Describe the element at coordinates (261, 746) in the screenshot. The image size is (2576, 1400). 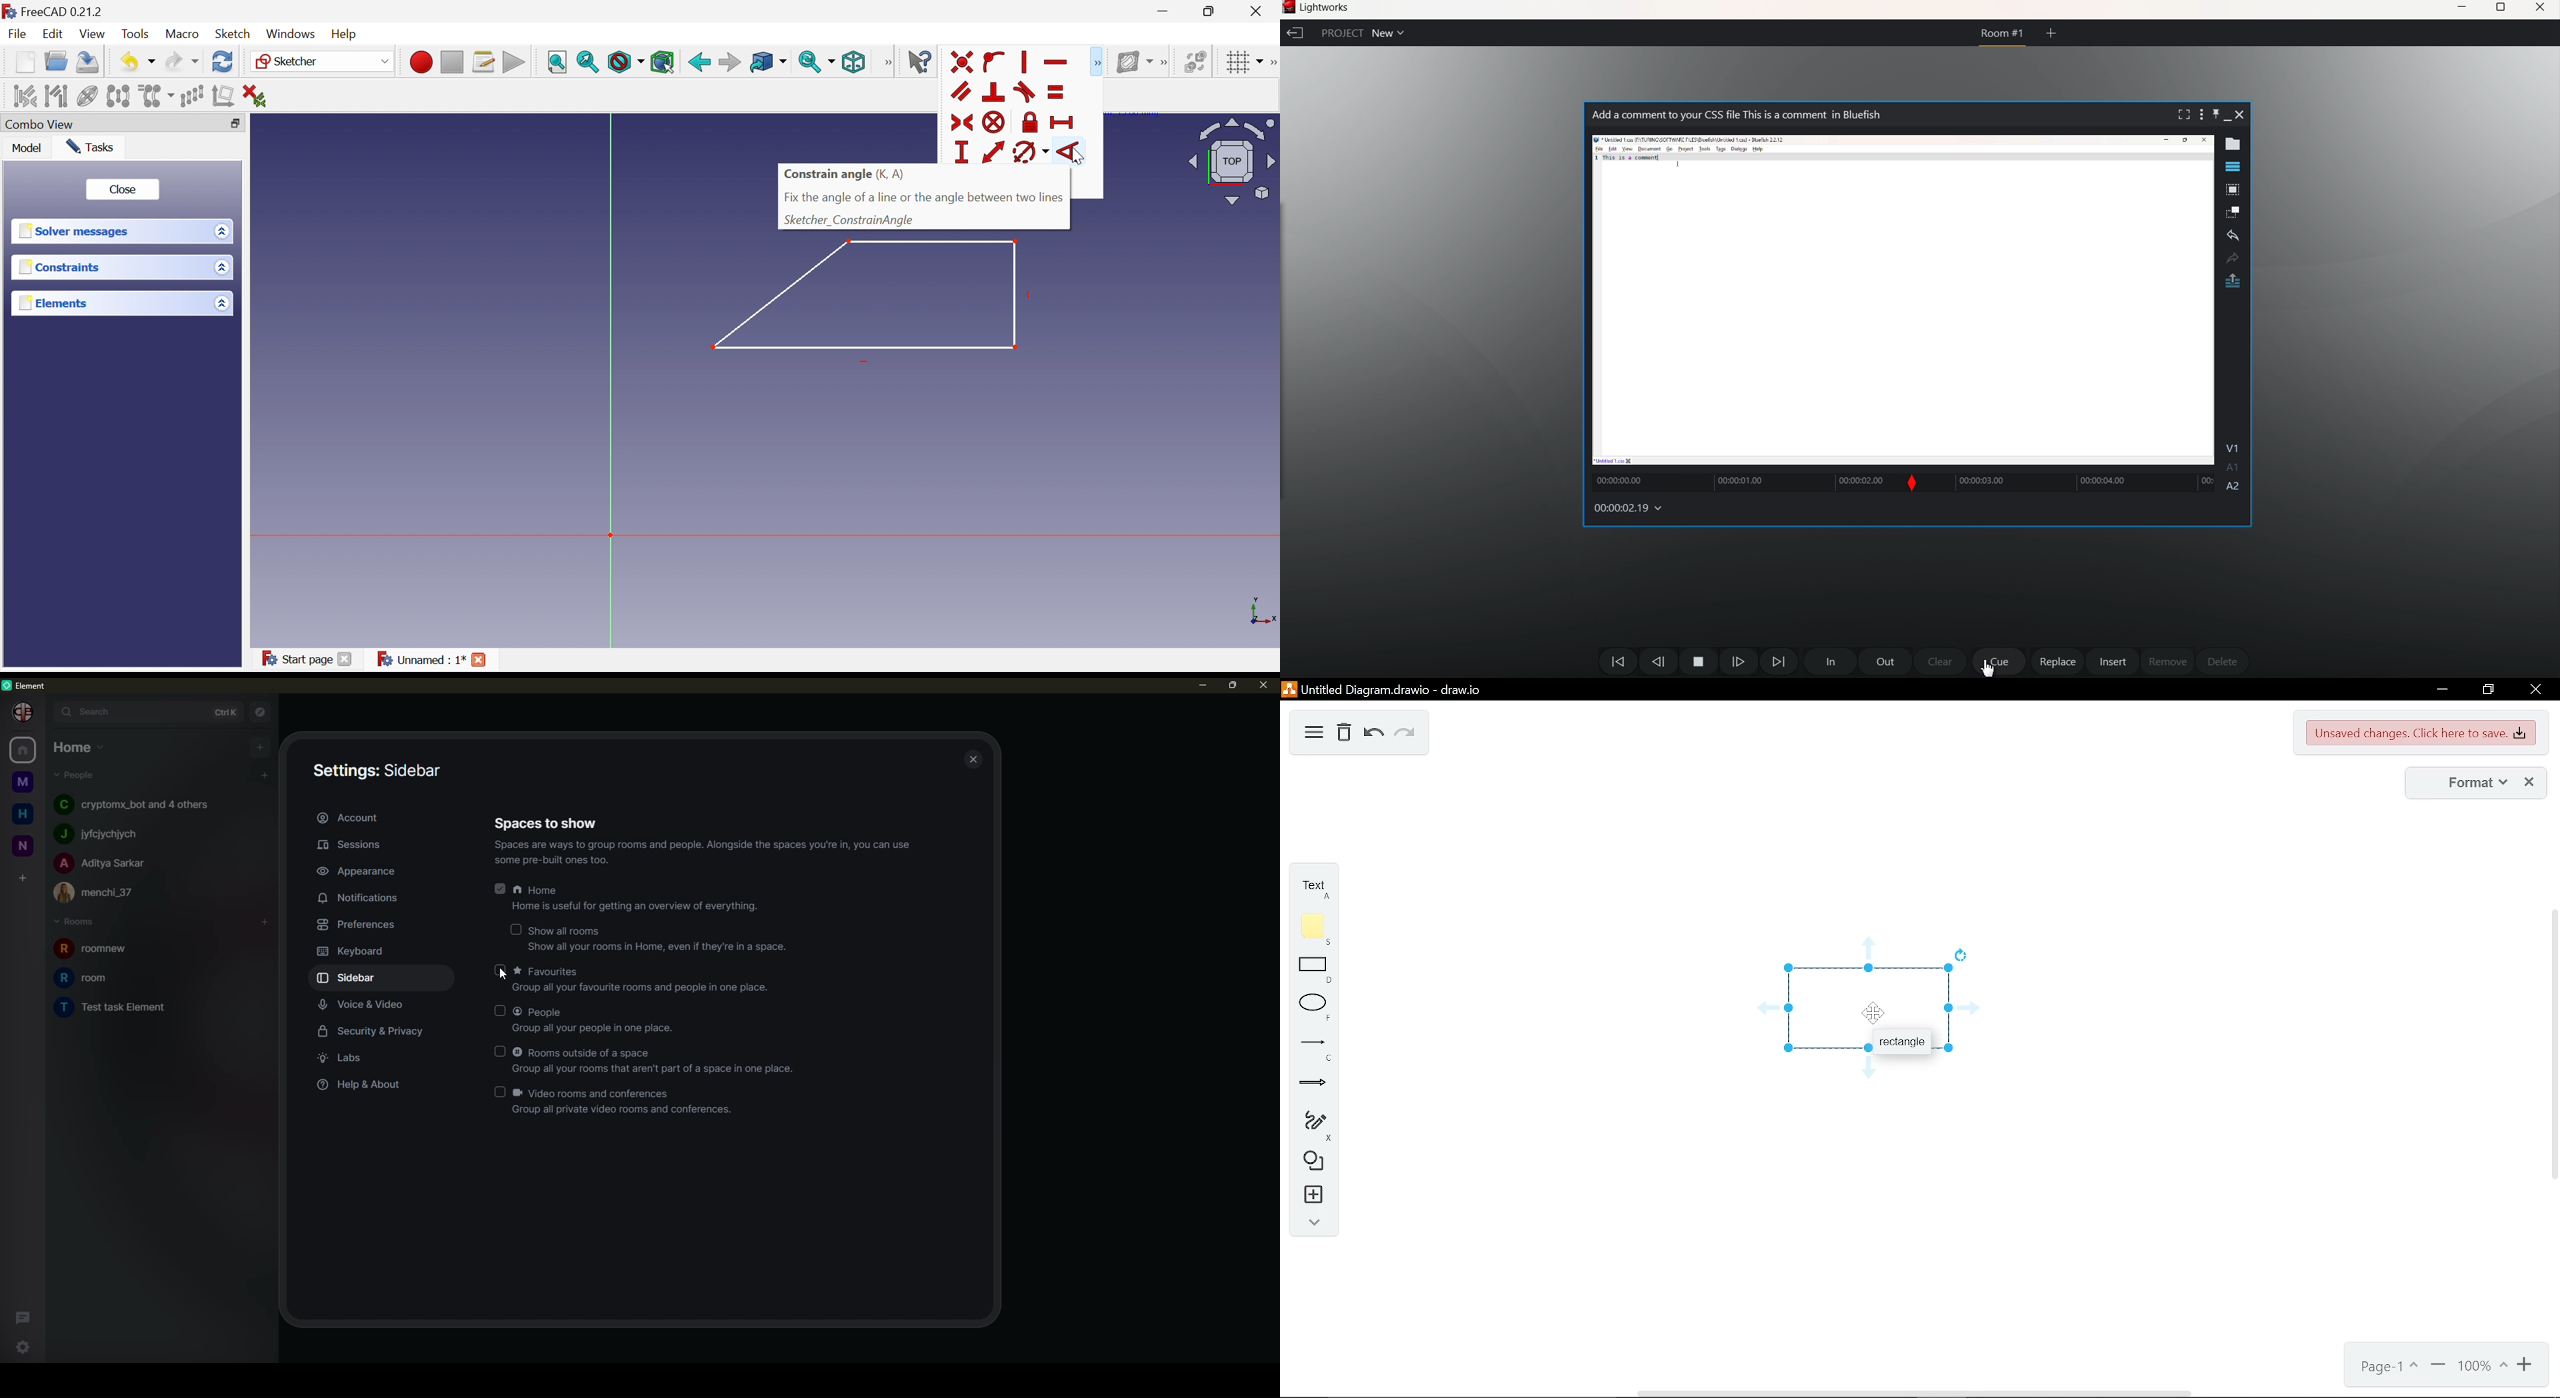
I see `add` at that location.